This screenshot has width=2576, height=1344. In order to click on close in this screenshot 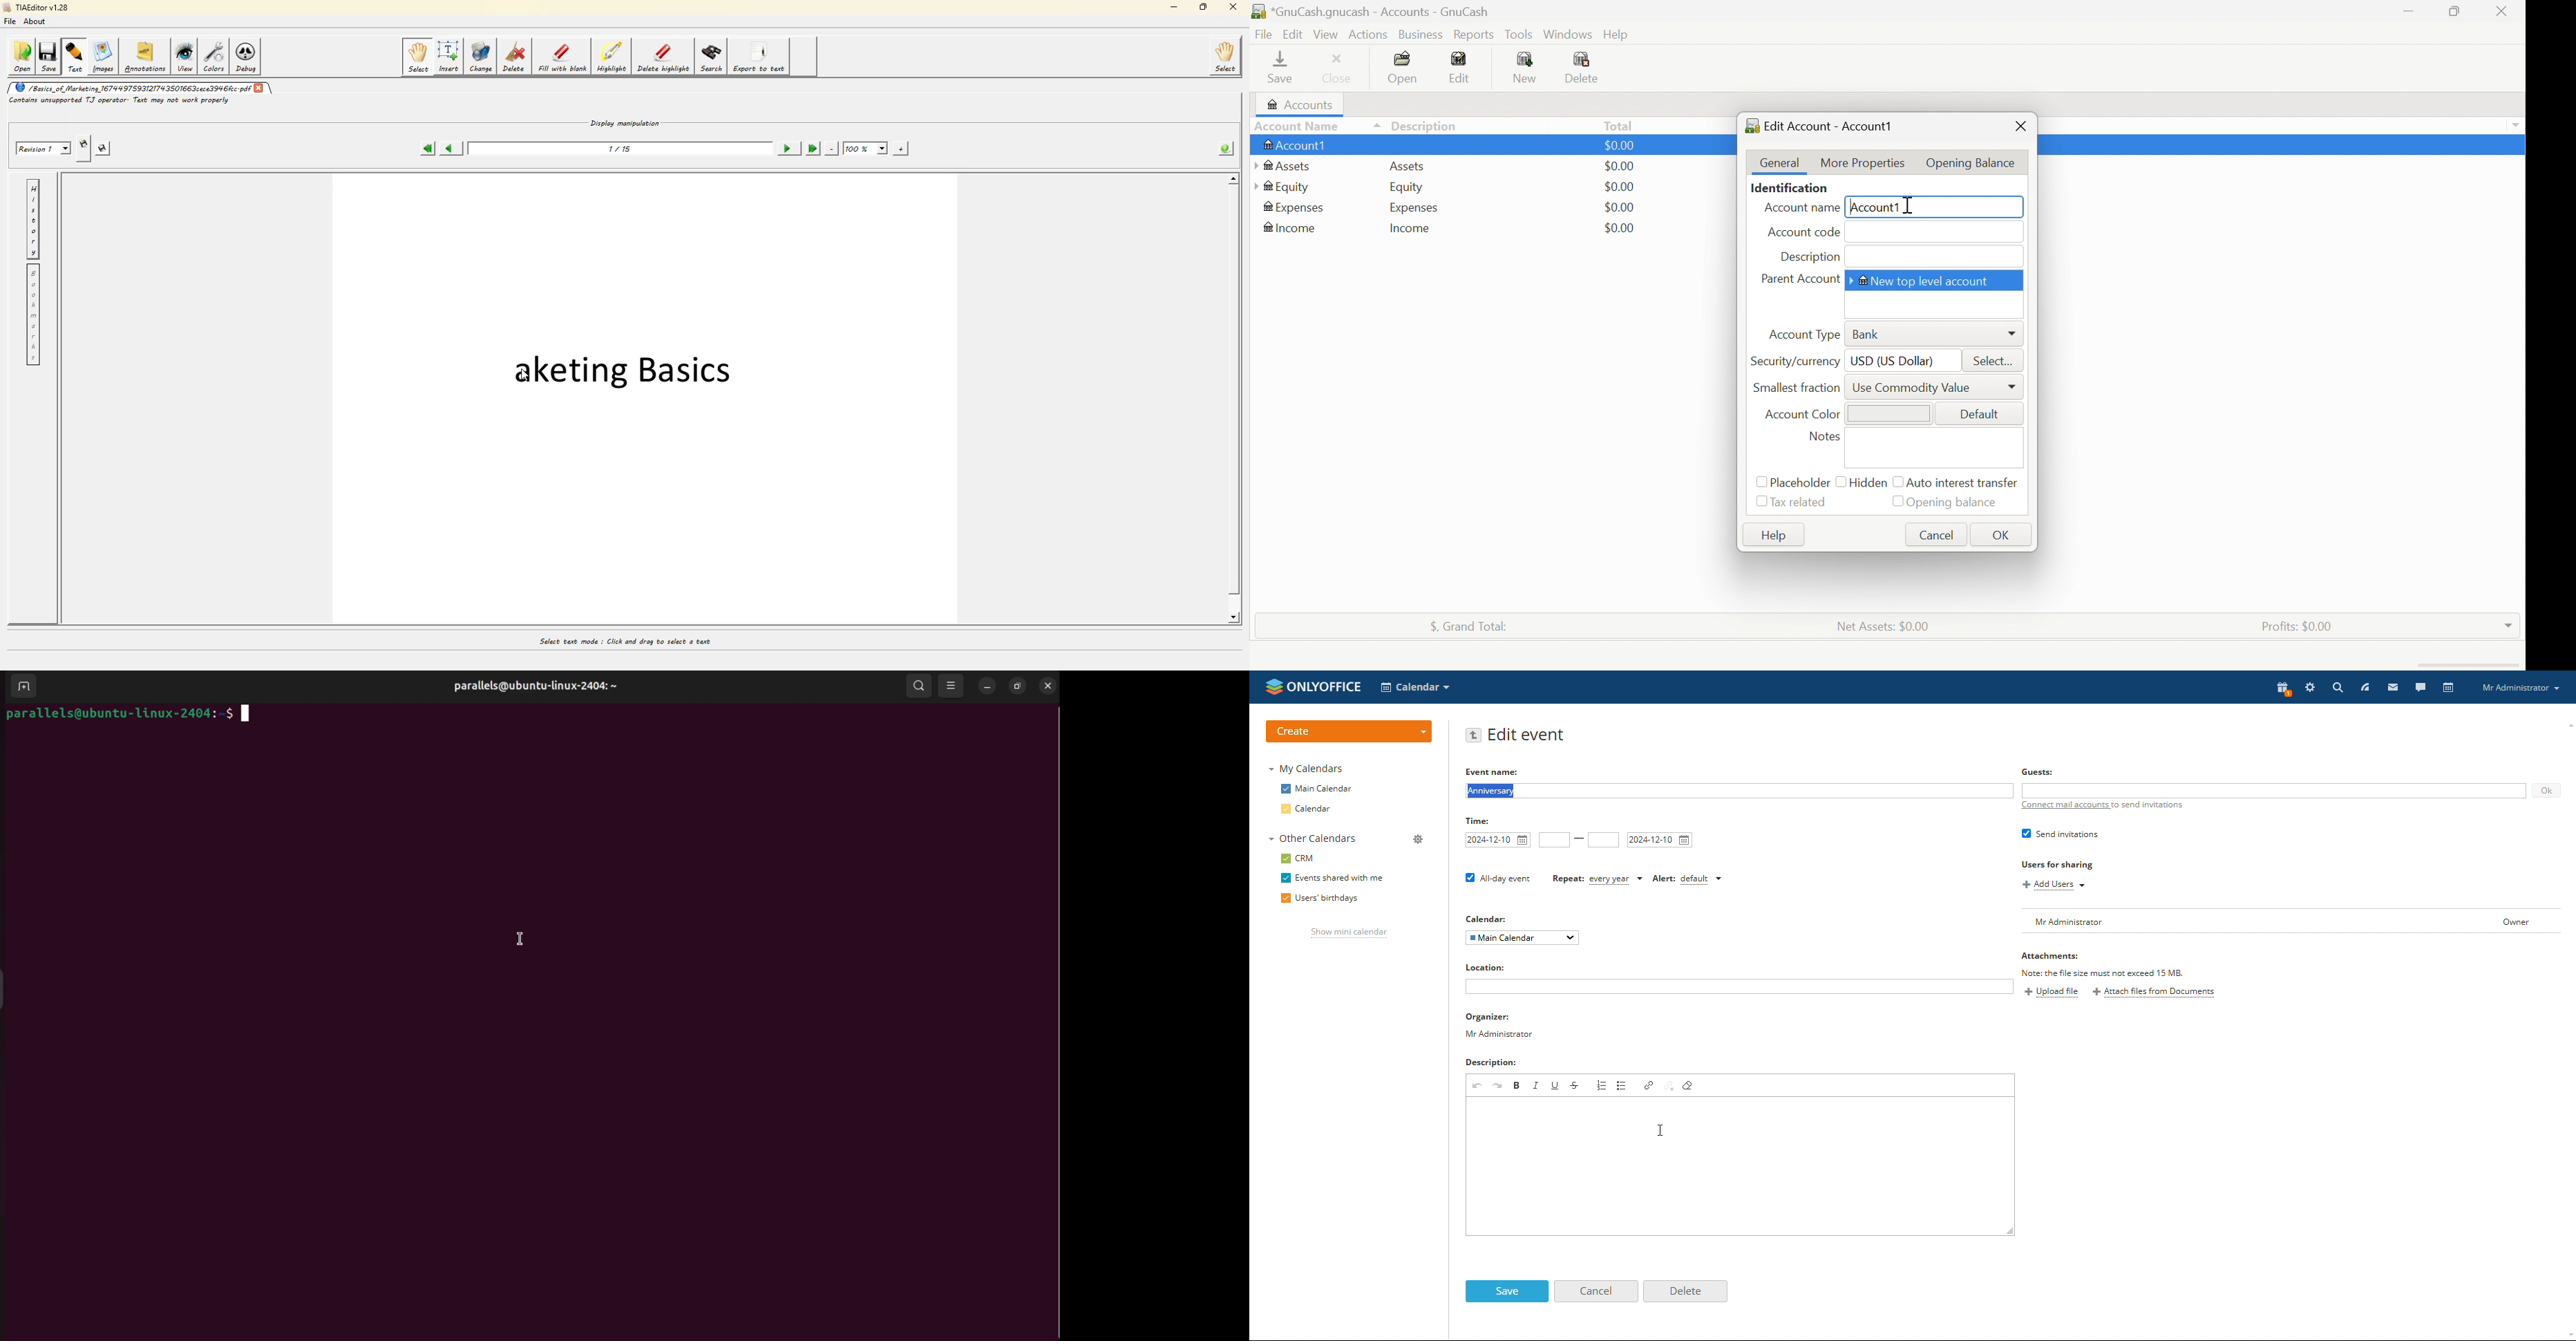, I will do `click(1047, 685)`.